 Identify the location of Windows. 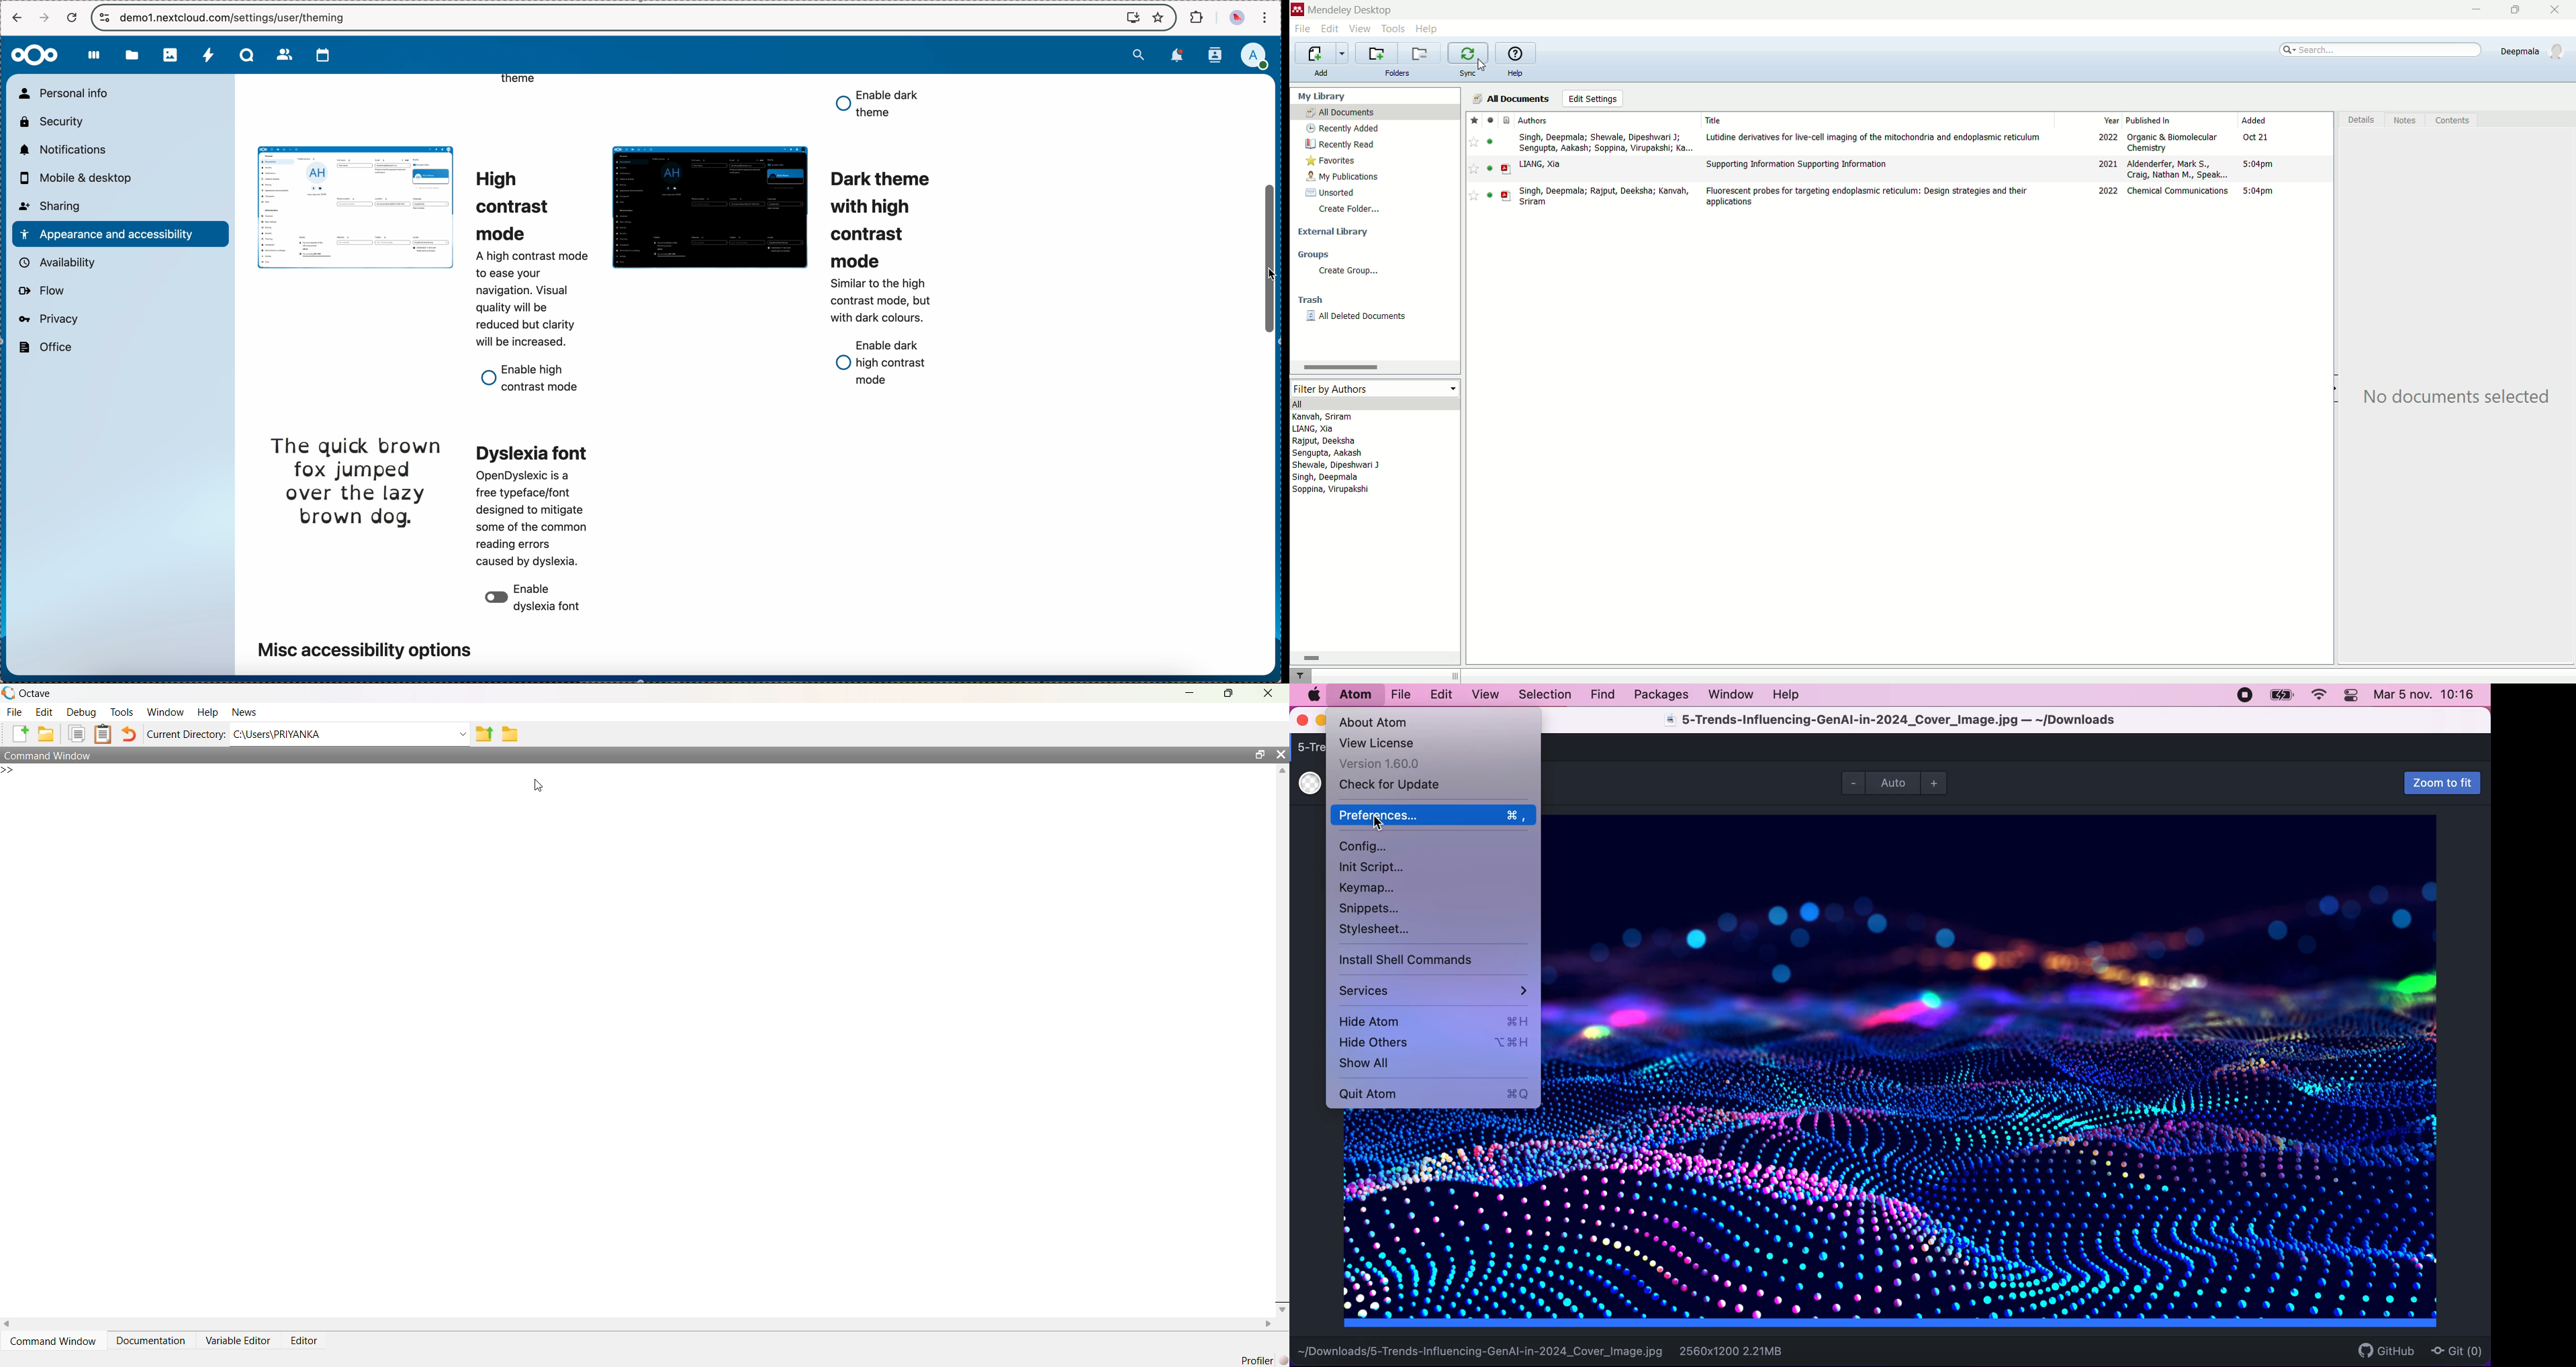
(168, 713).